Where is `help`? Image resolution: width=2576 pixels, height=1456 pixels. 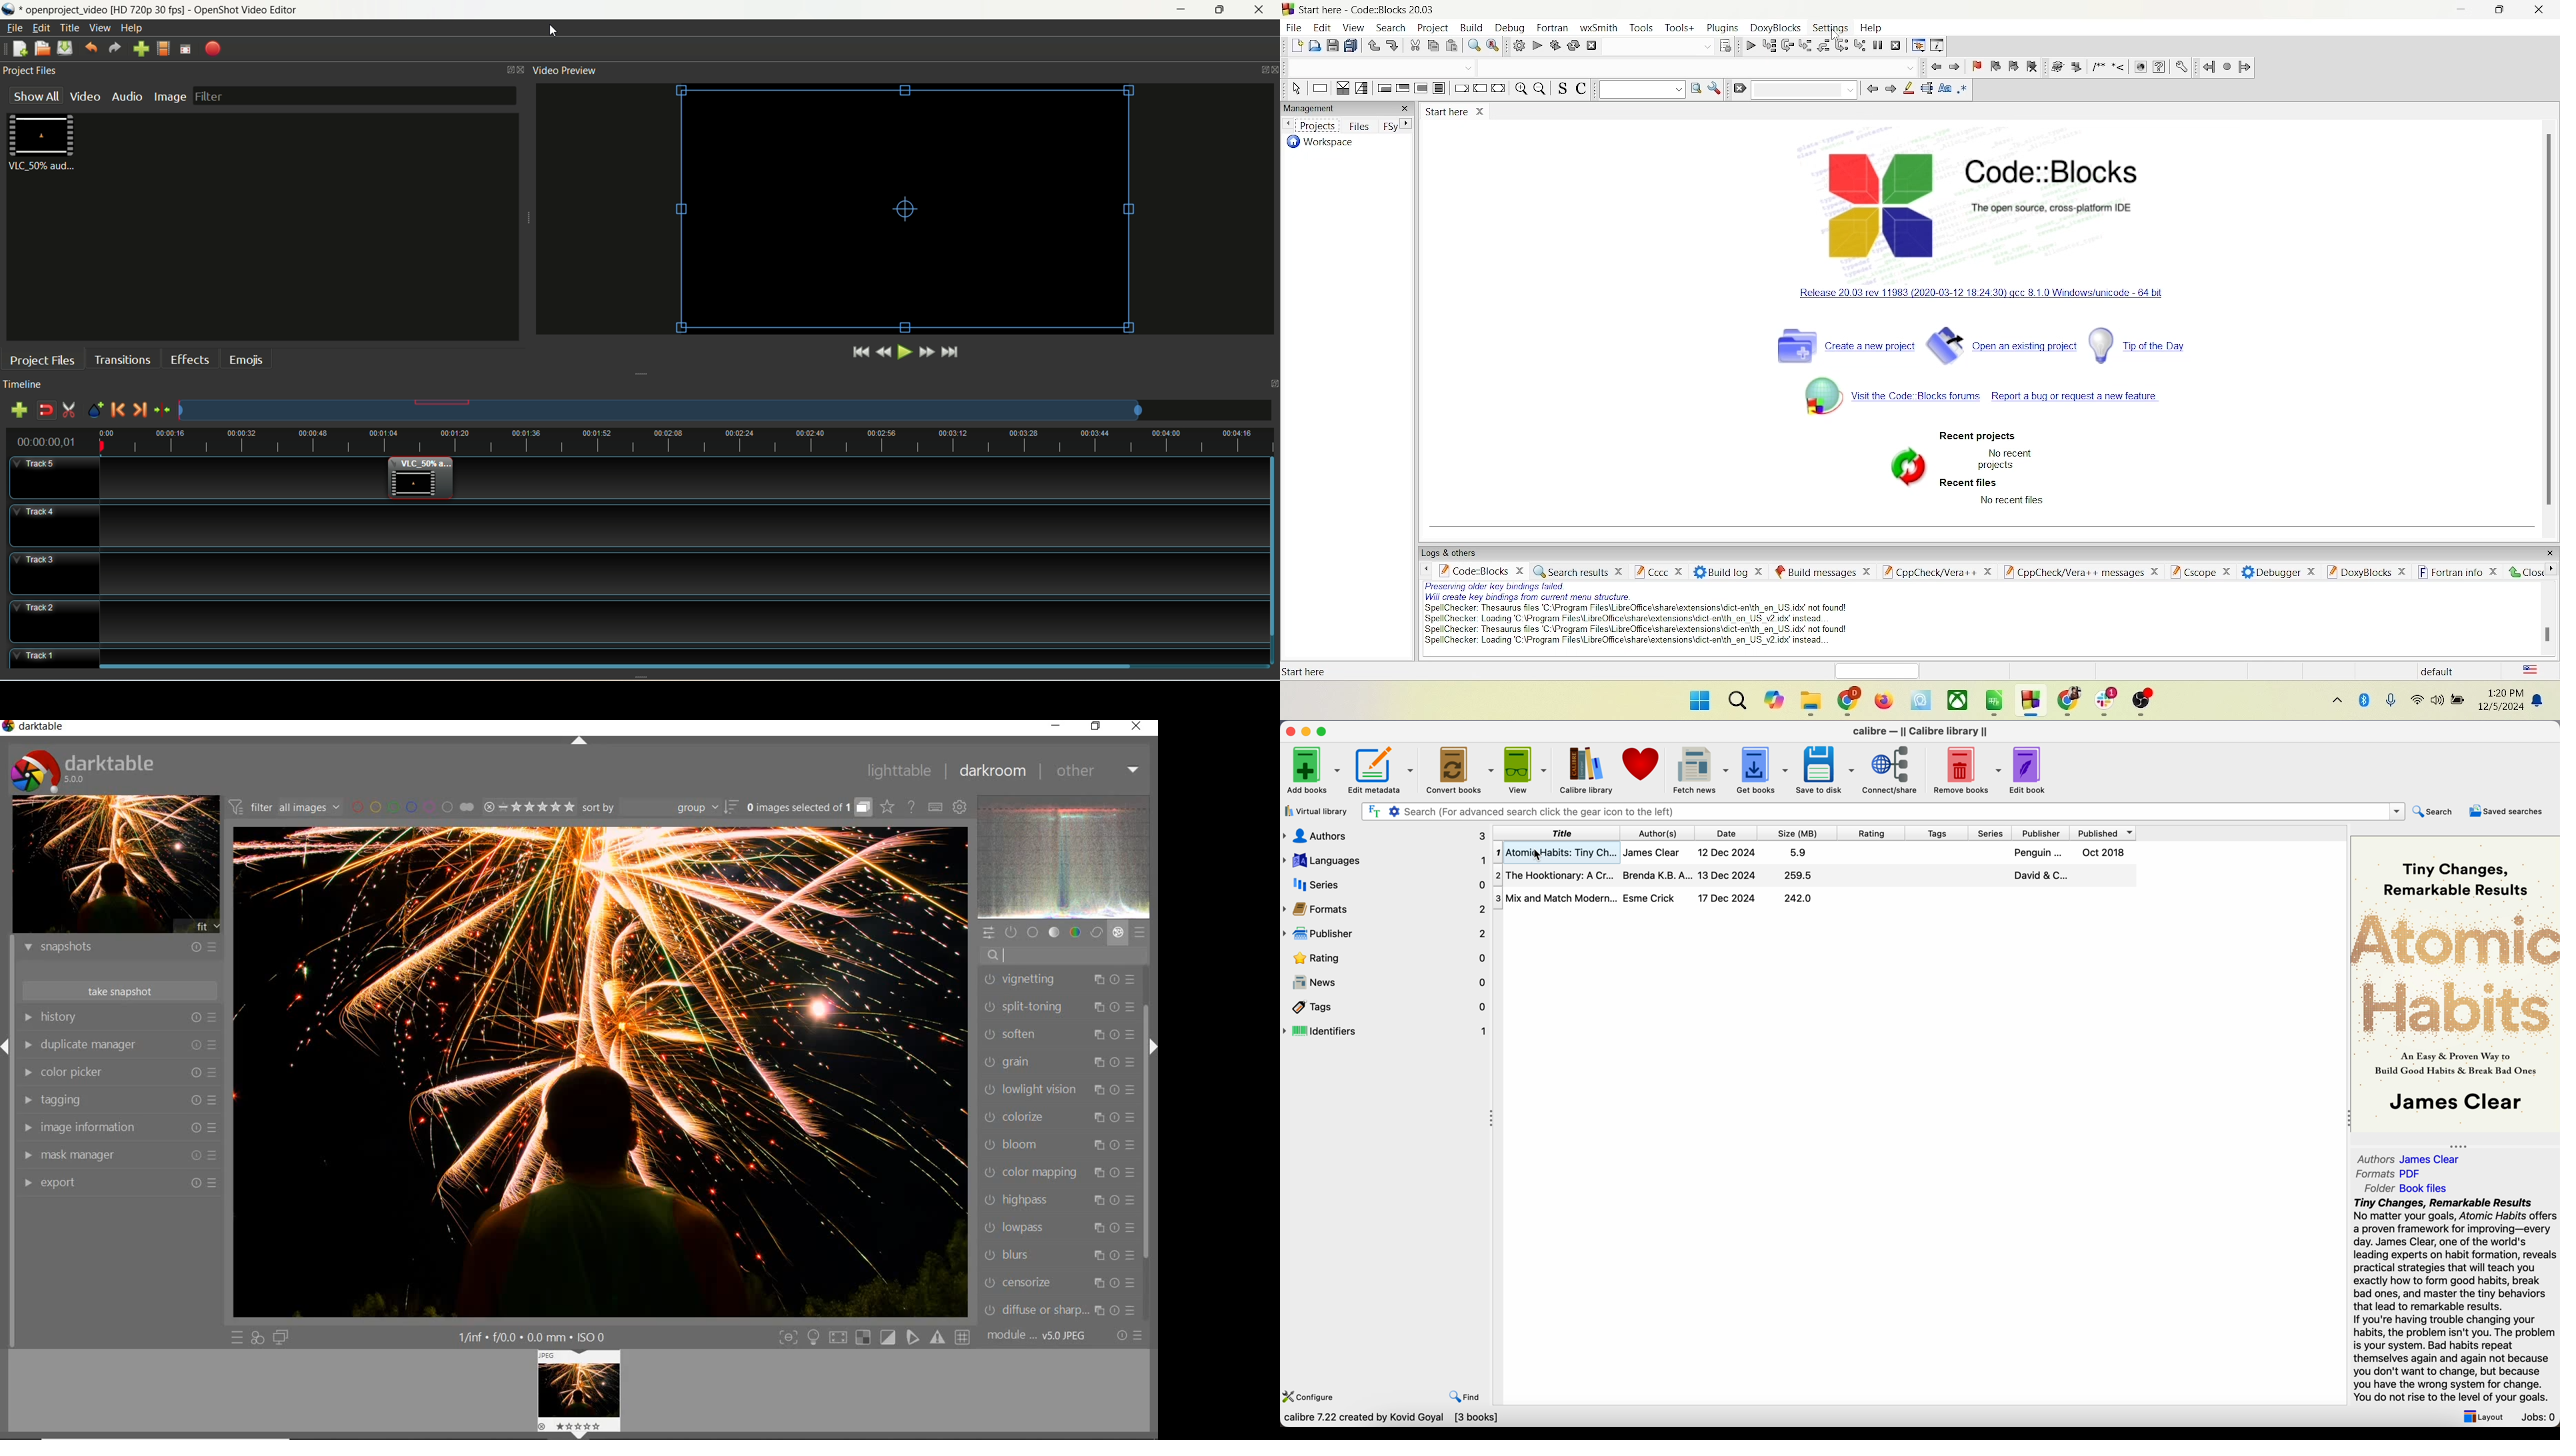 help is located at coordinates (133, 28).